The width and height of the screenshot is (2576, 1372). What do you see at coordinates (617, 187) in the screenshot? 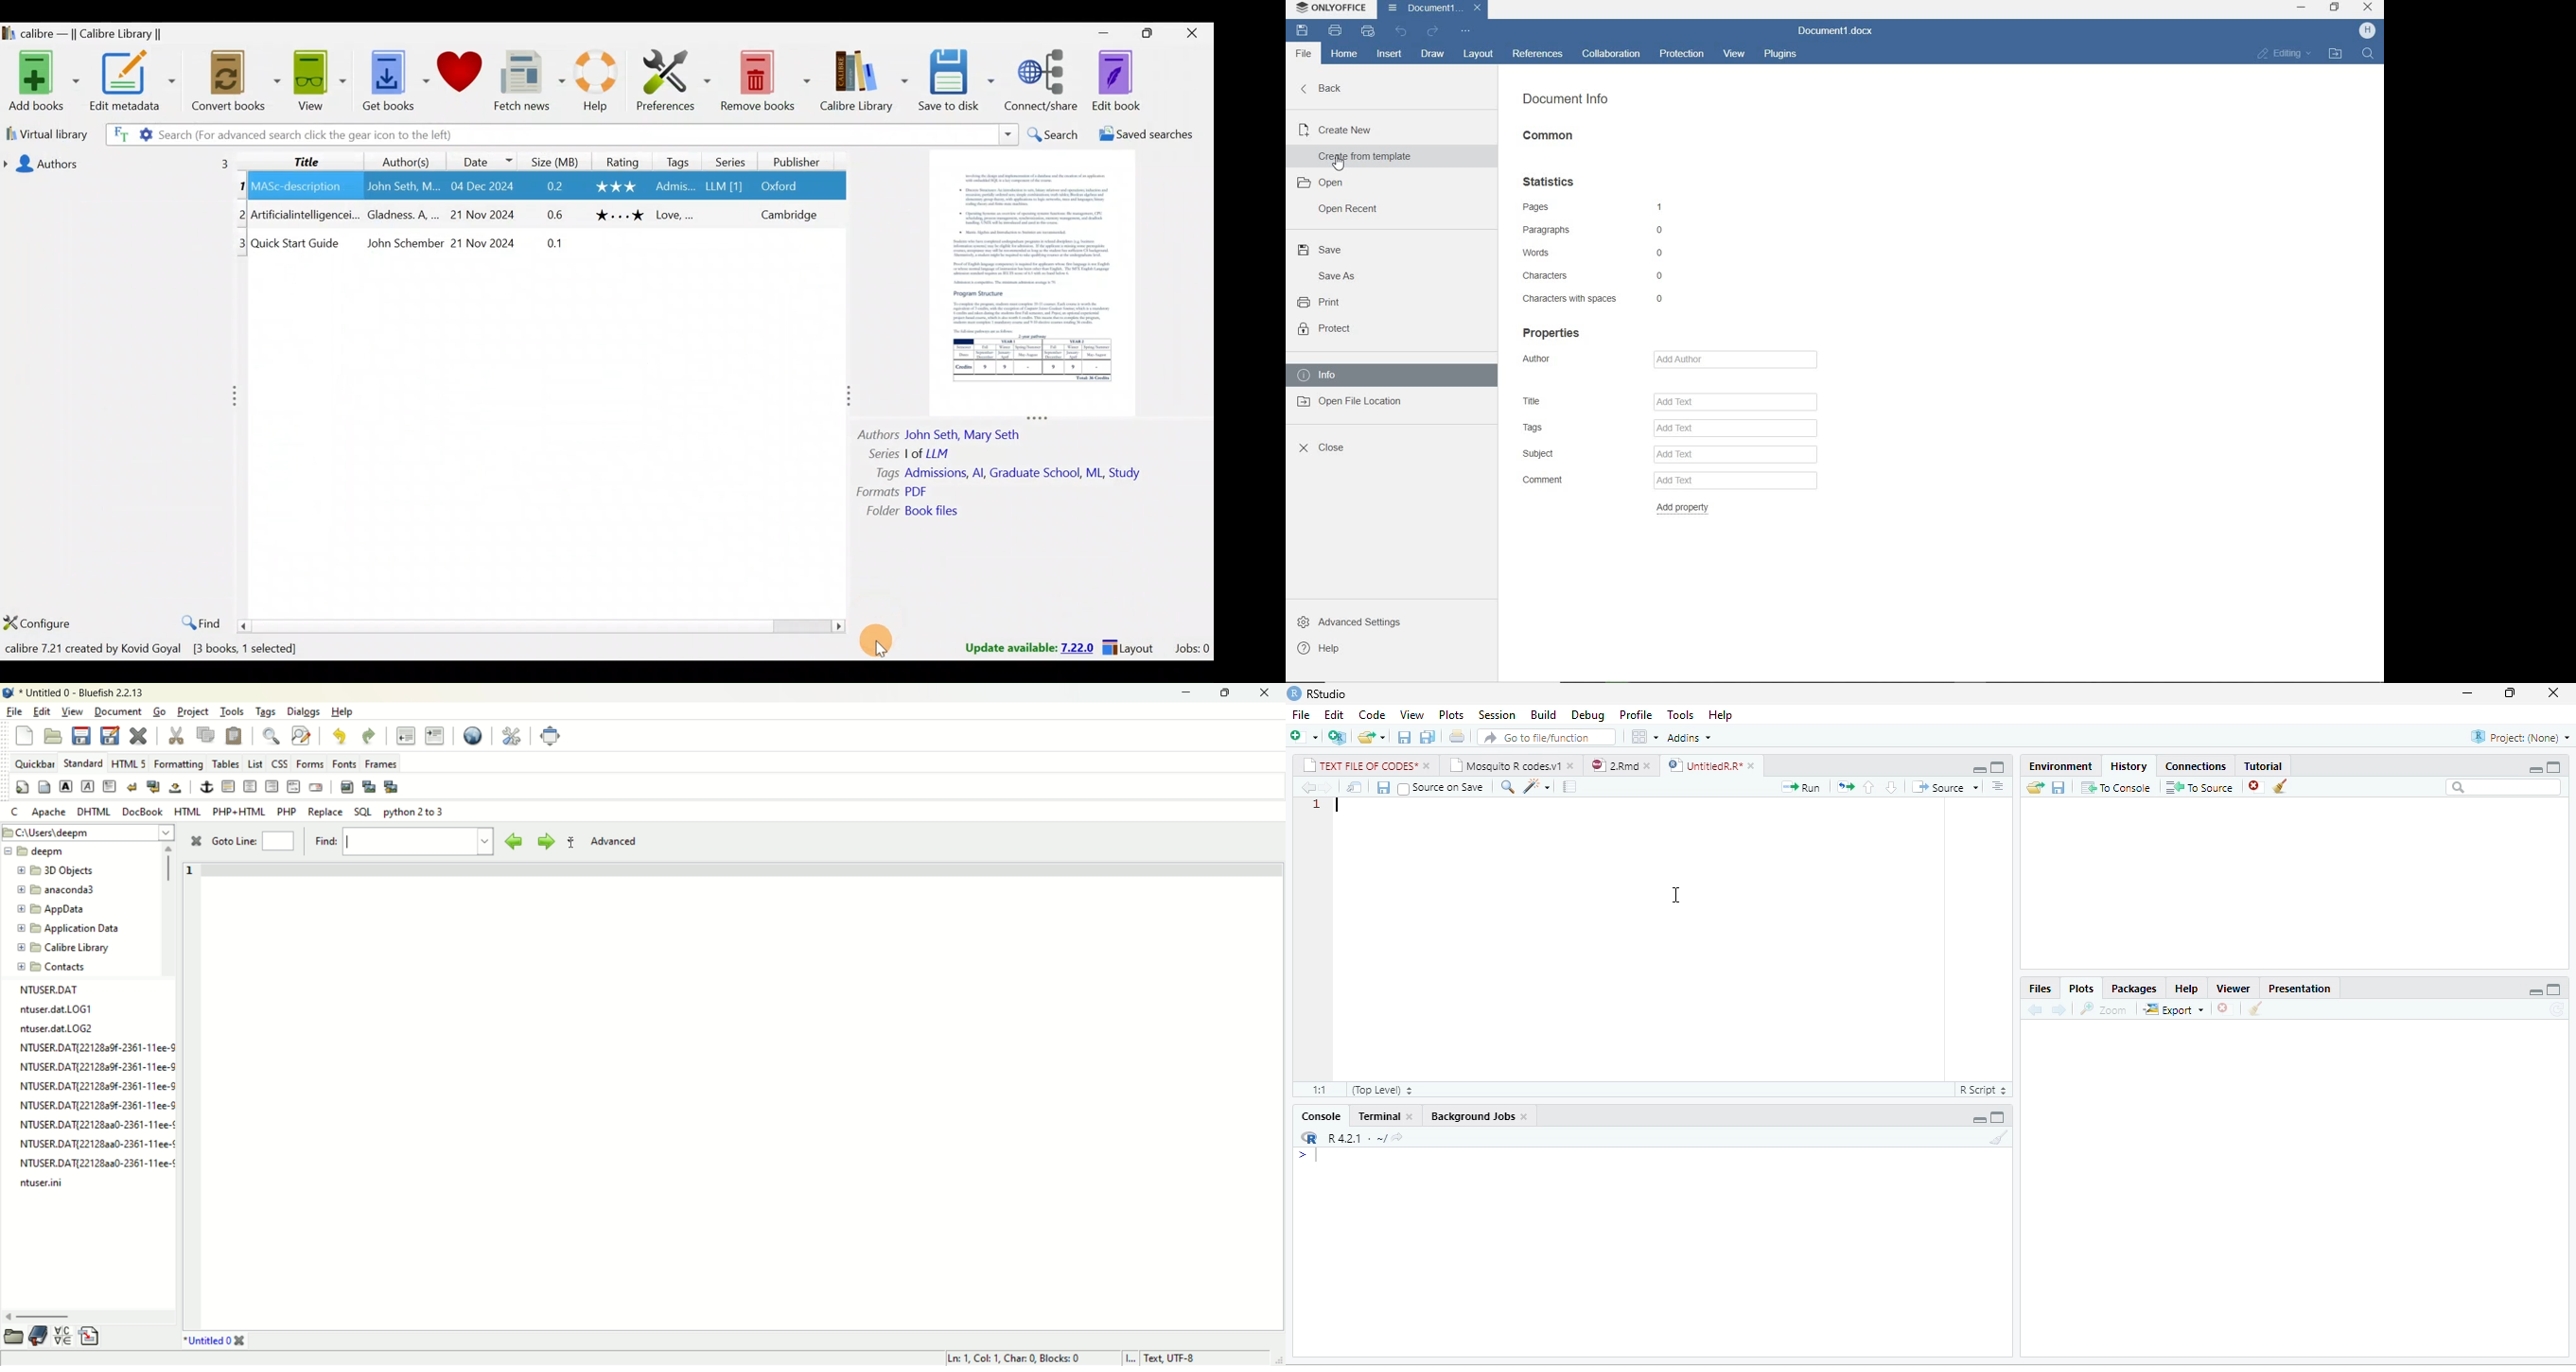
I see `` at bounding box center [617, 187].